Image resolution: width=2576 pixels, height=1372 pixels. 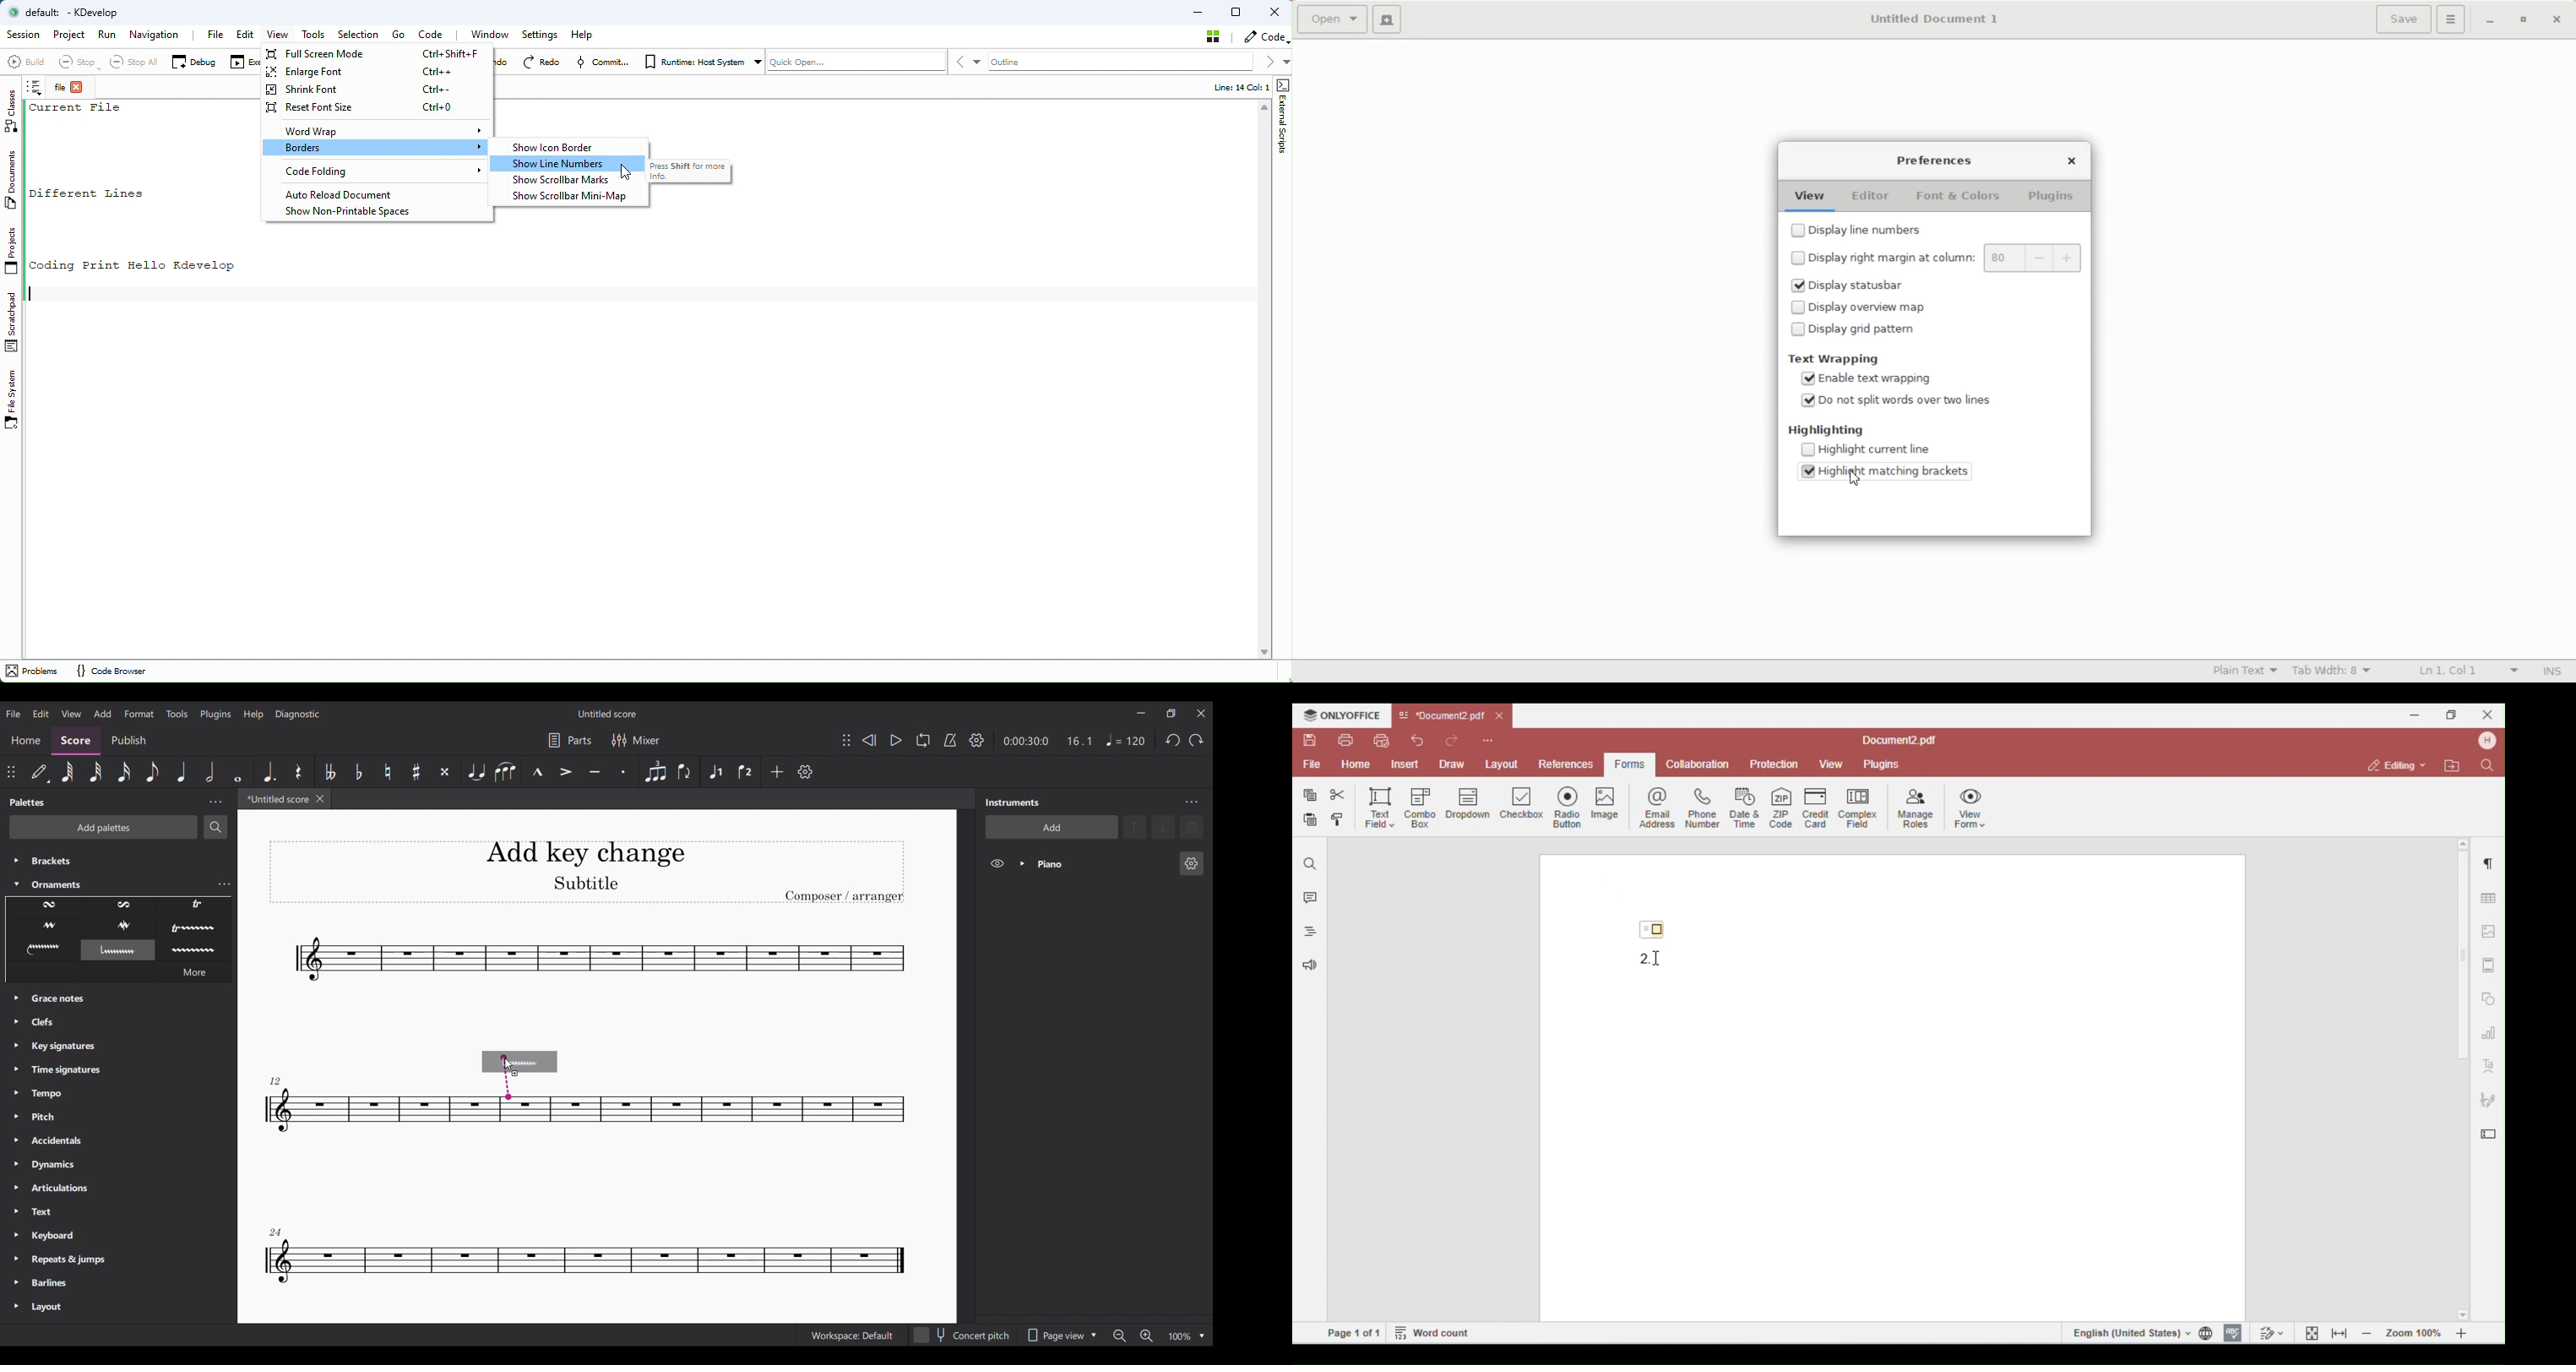 What do you see at coordinates (1827, 430) in the screenshot?
I see `Highlighting` at bounding box center [1827, 430].